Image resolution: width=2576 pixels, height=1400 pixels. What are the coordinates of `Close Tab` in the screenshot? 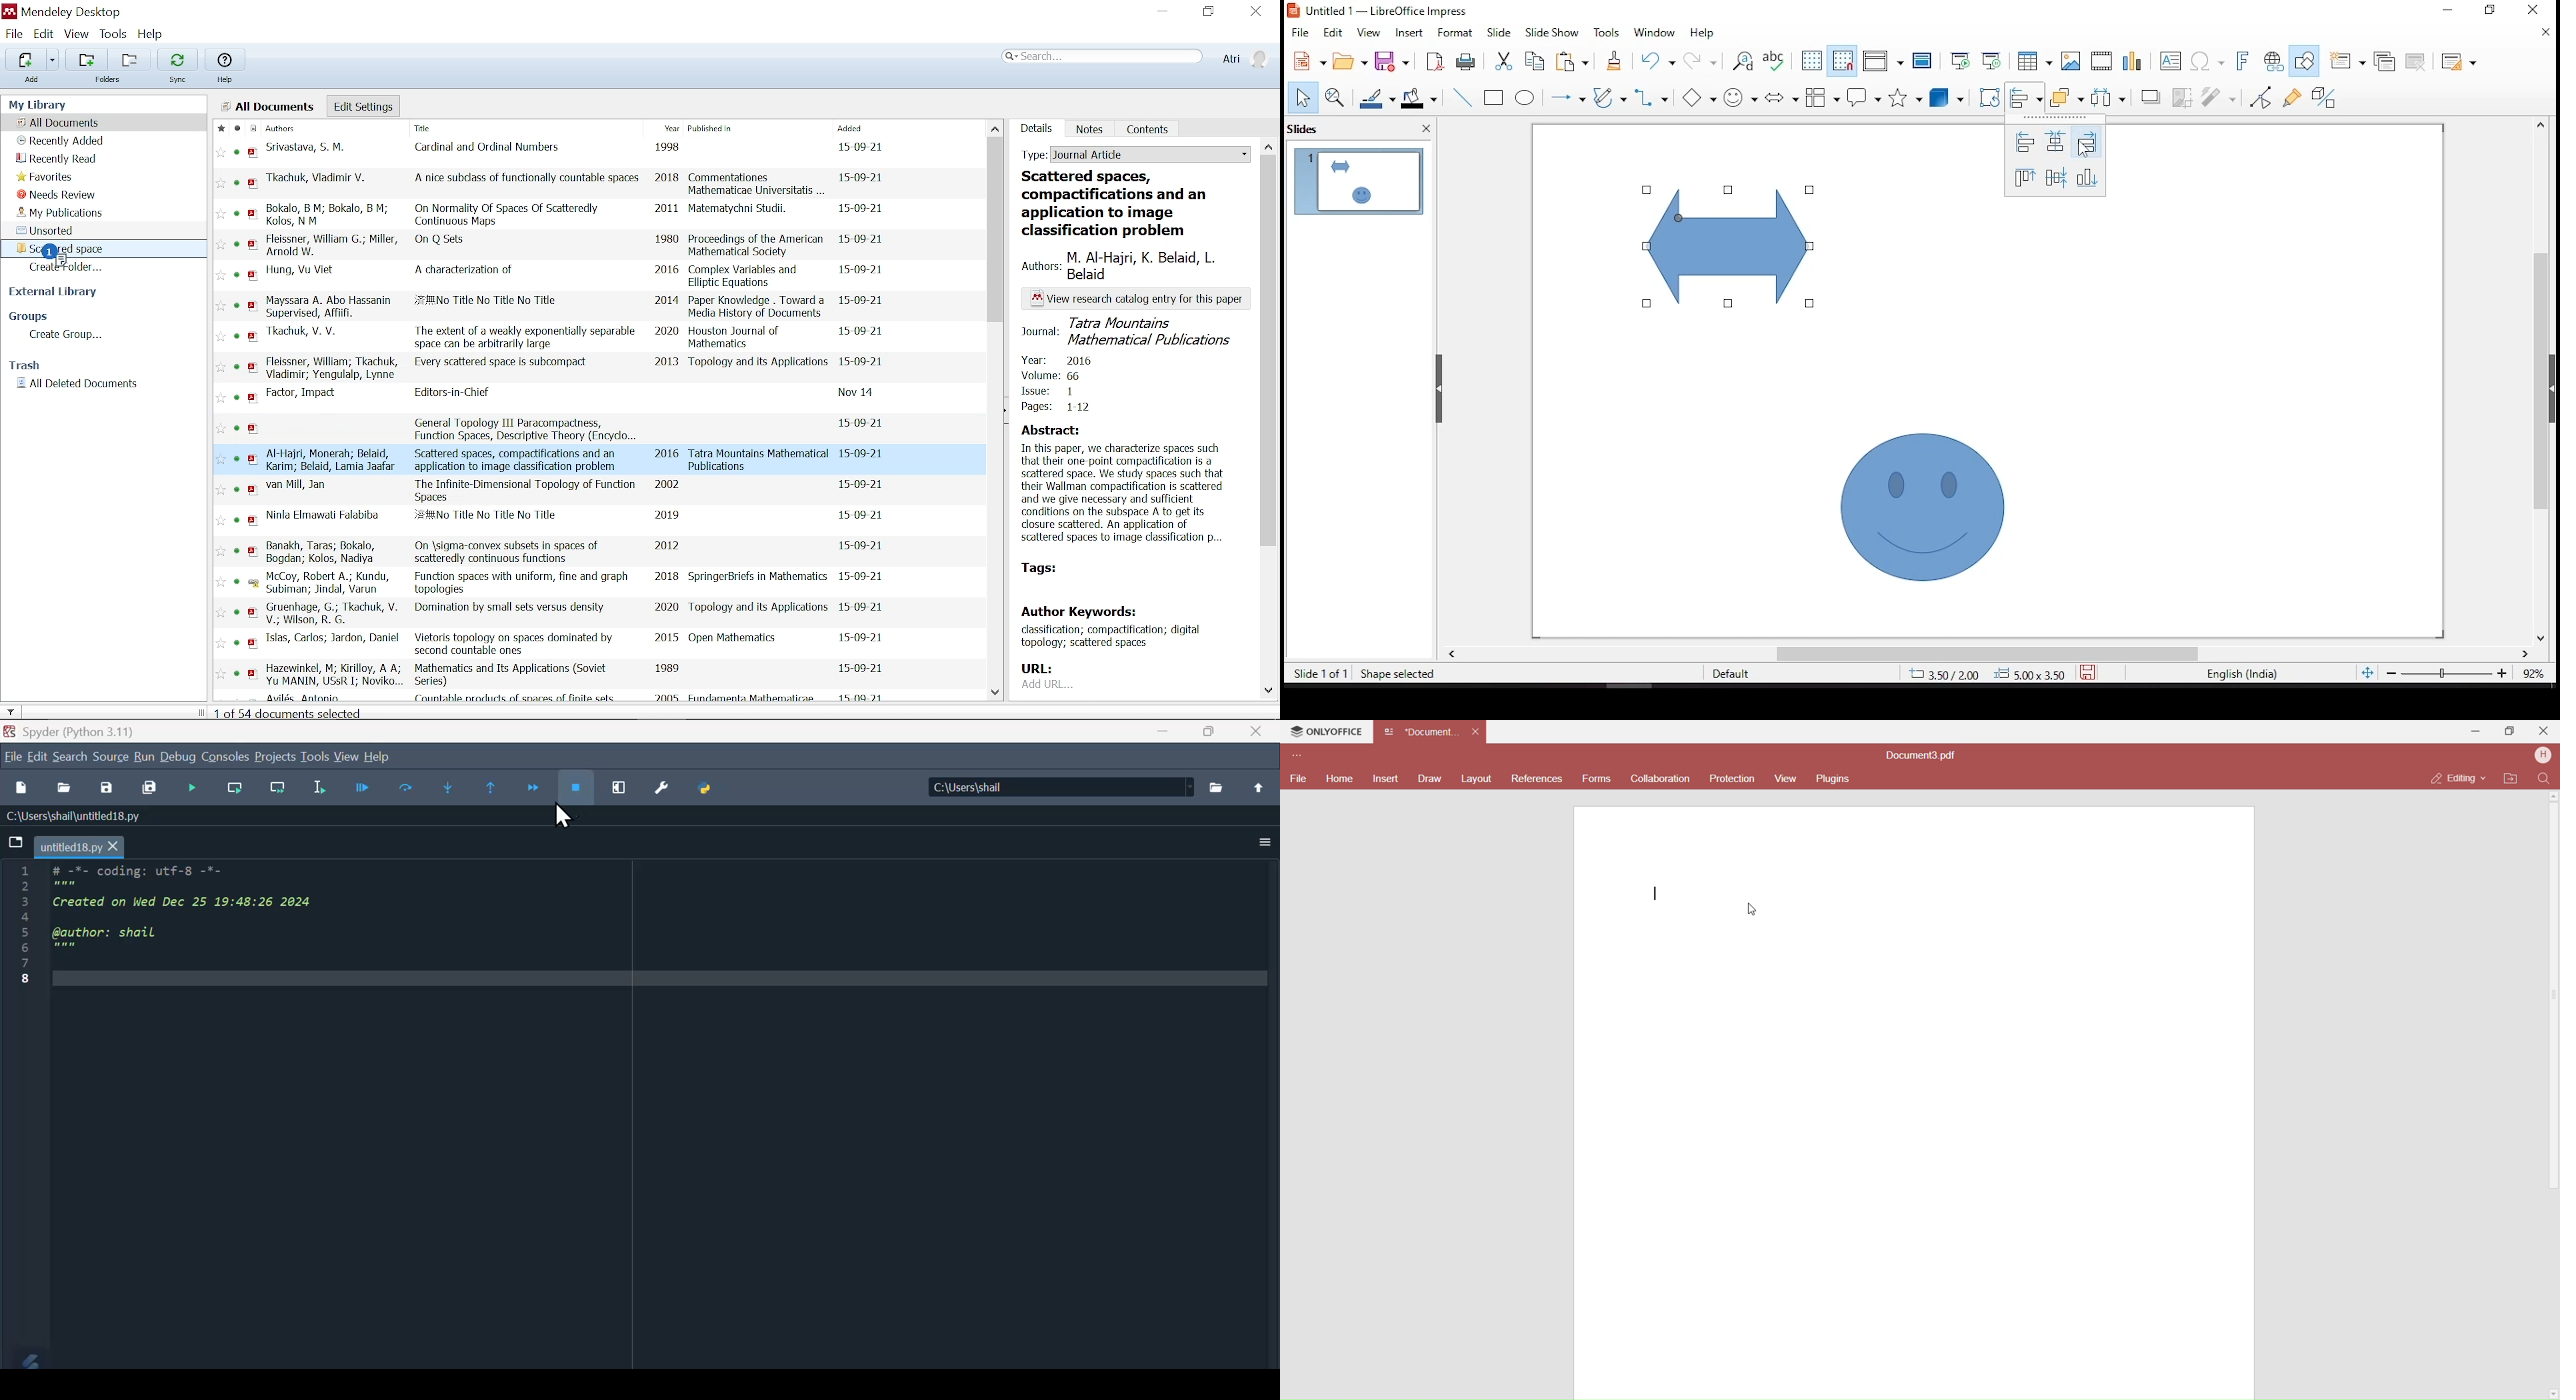 It's located at (1475, 731).